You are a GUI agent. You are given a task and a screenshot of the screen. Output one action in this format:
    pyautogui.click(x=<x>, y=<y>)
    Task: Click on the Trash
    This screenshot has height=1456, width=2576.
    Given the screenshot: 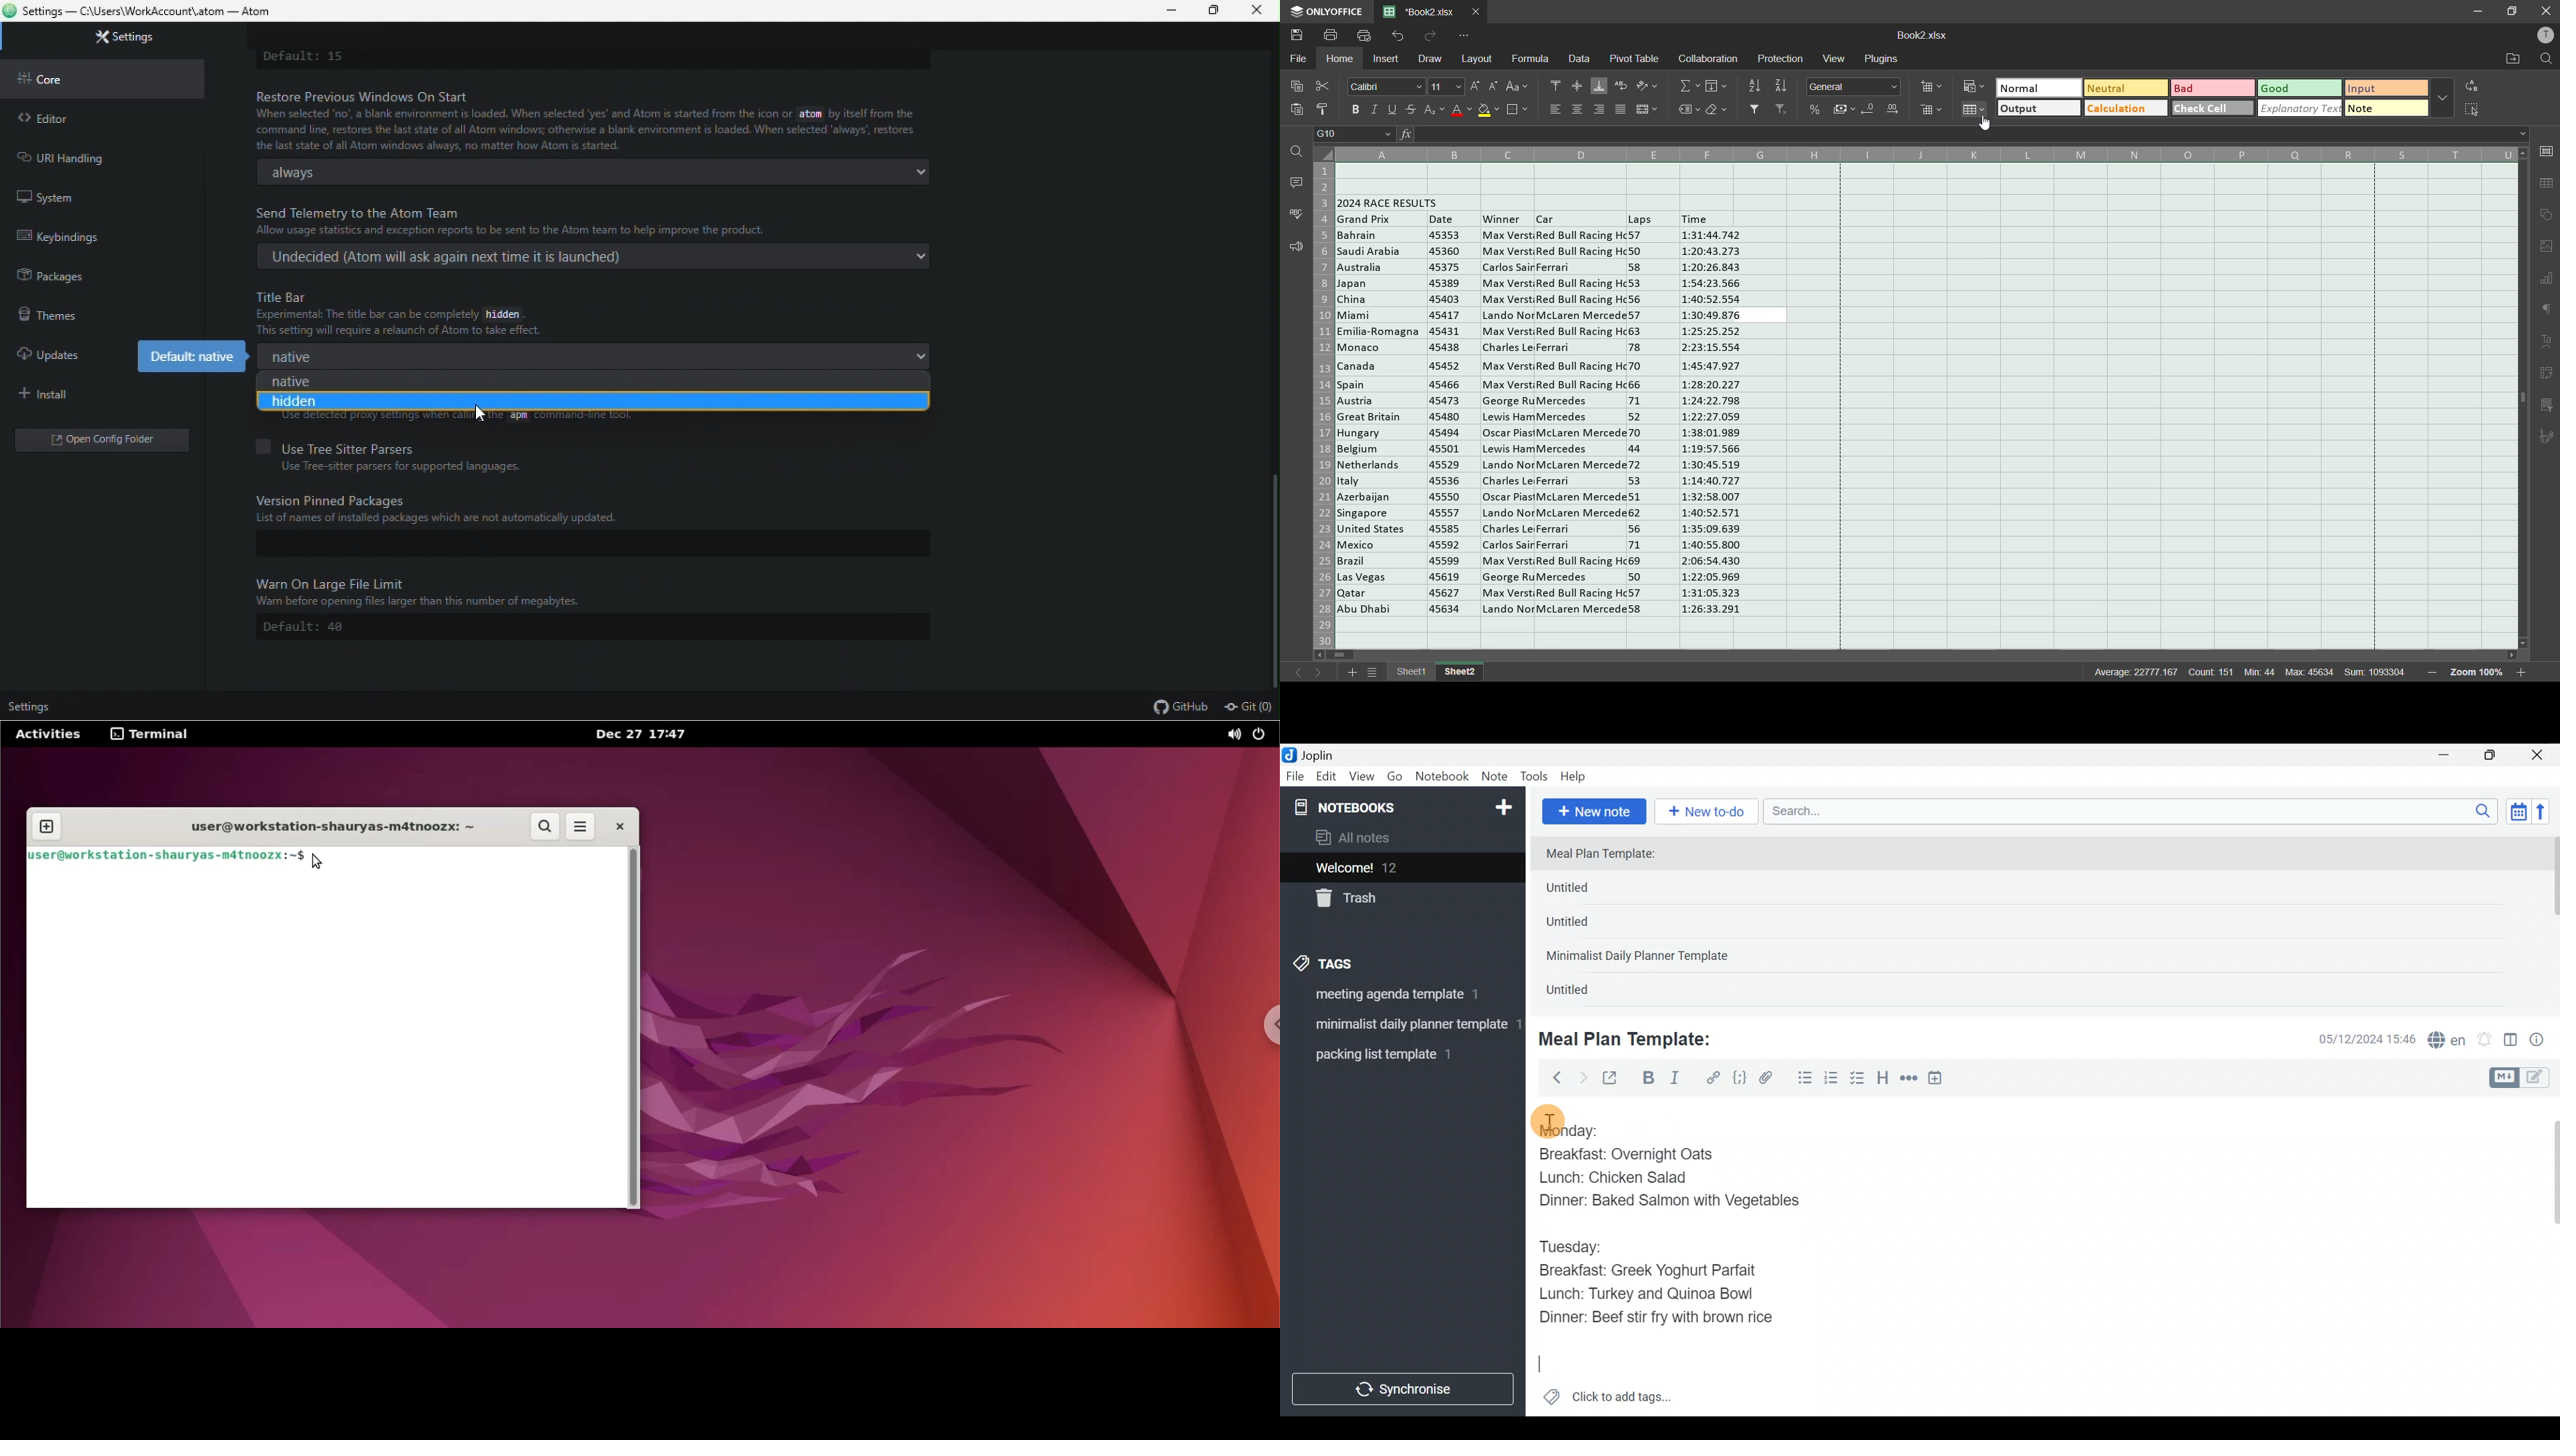 What is the action you would take?
    pyautogui.click(x=1395, y=899)
    